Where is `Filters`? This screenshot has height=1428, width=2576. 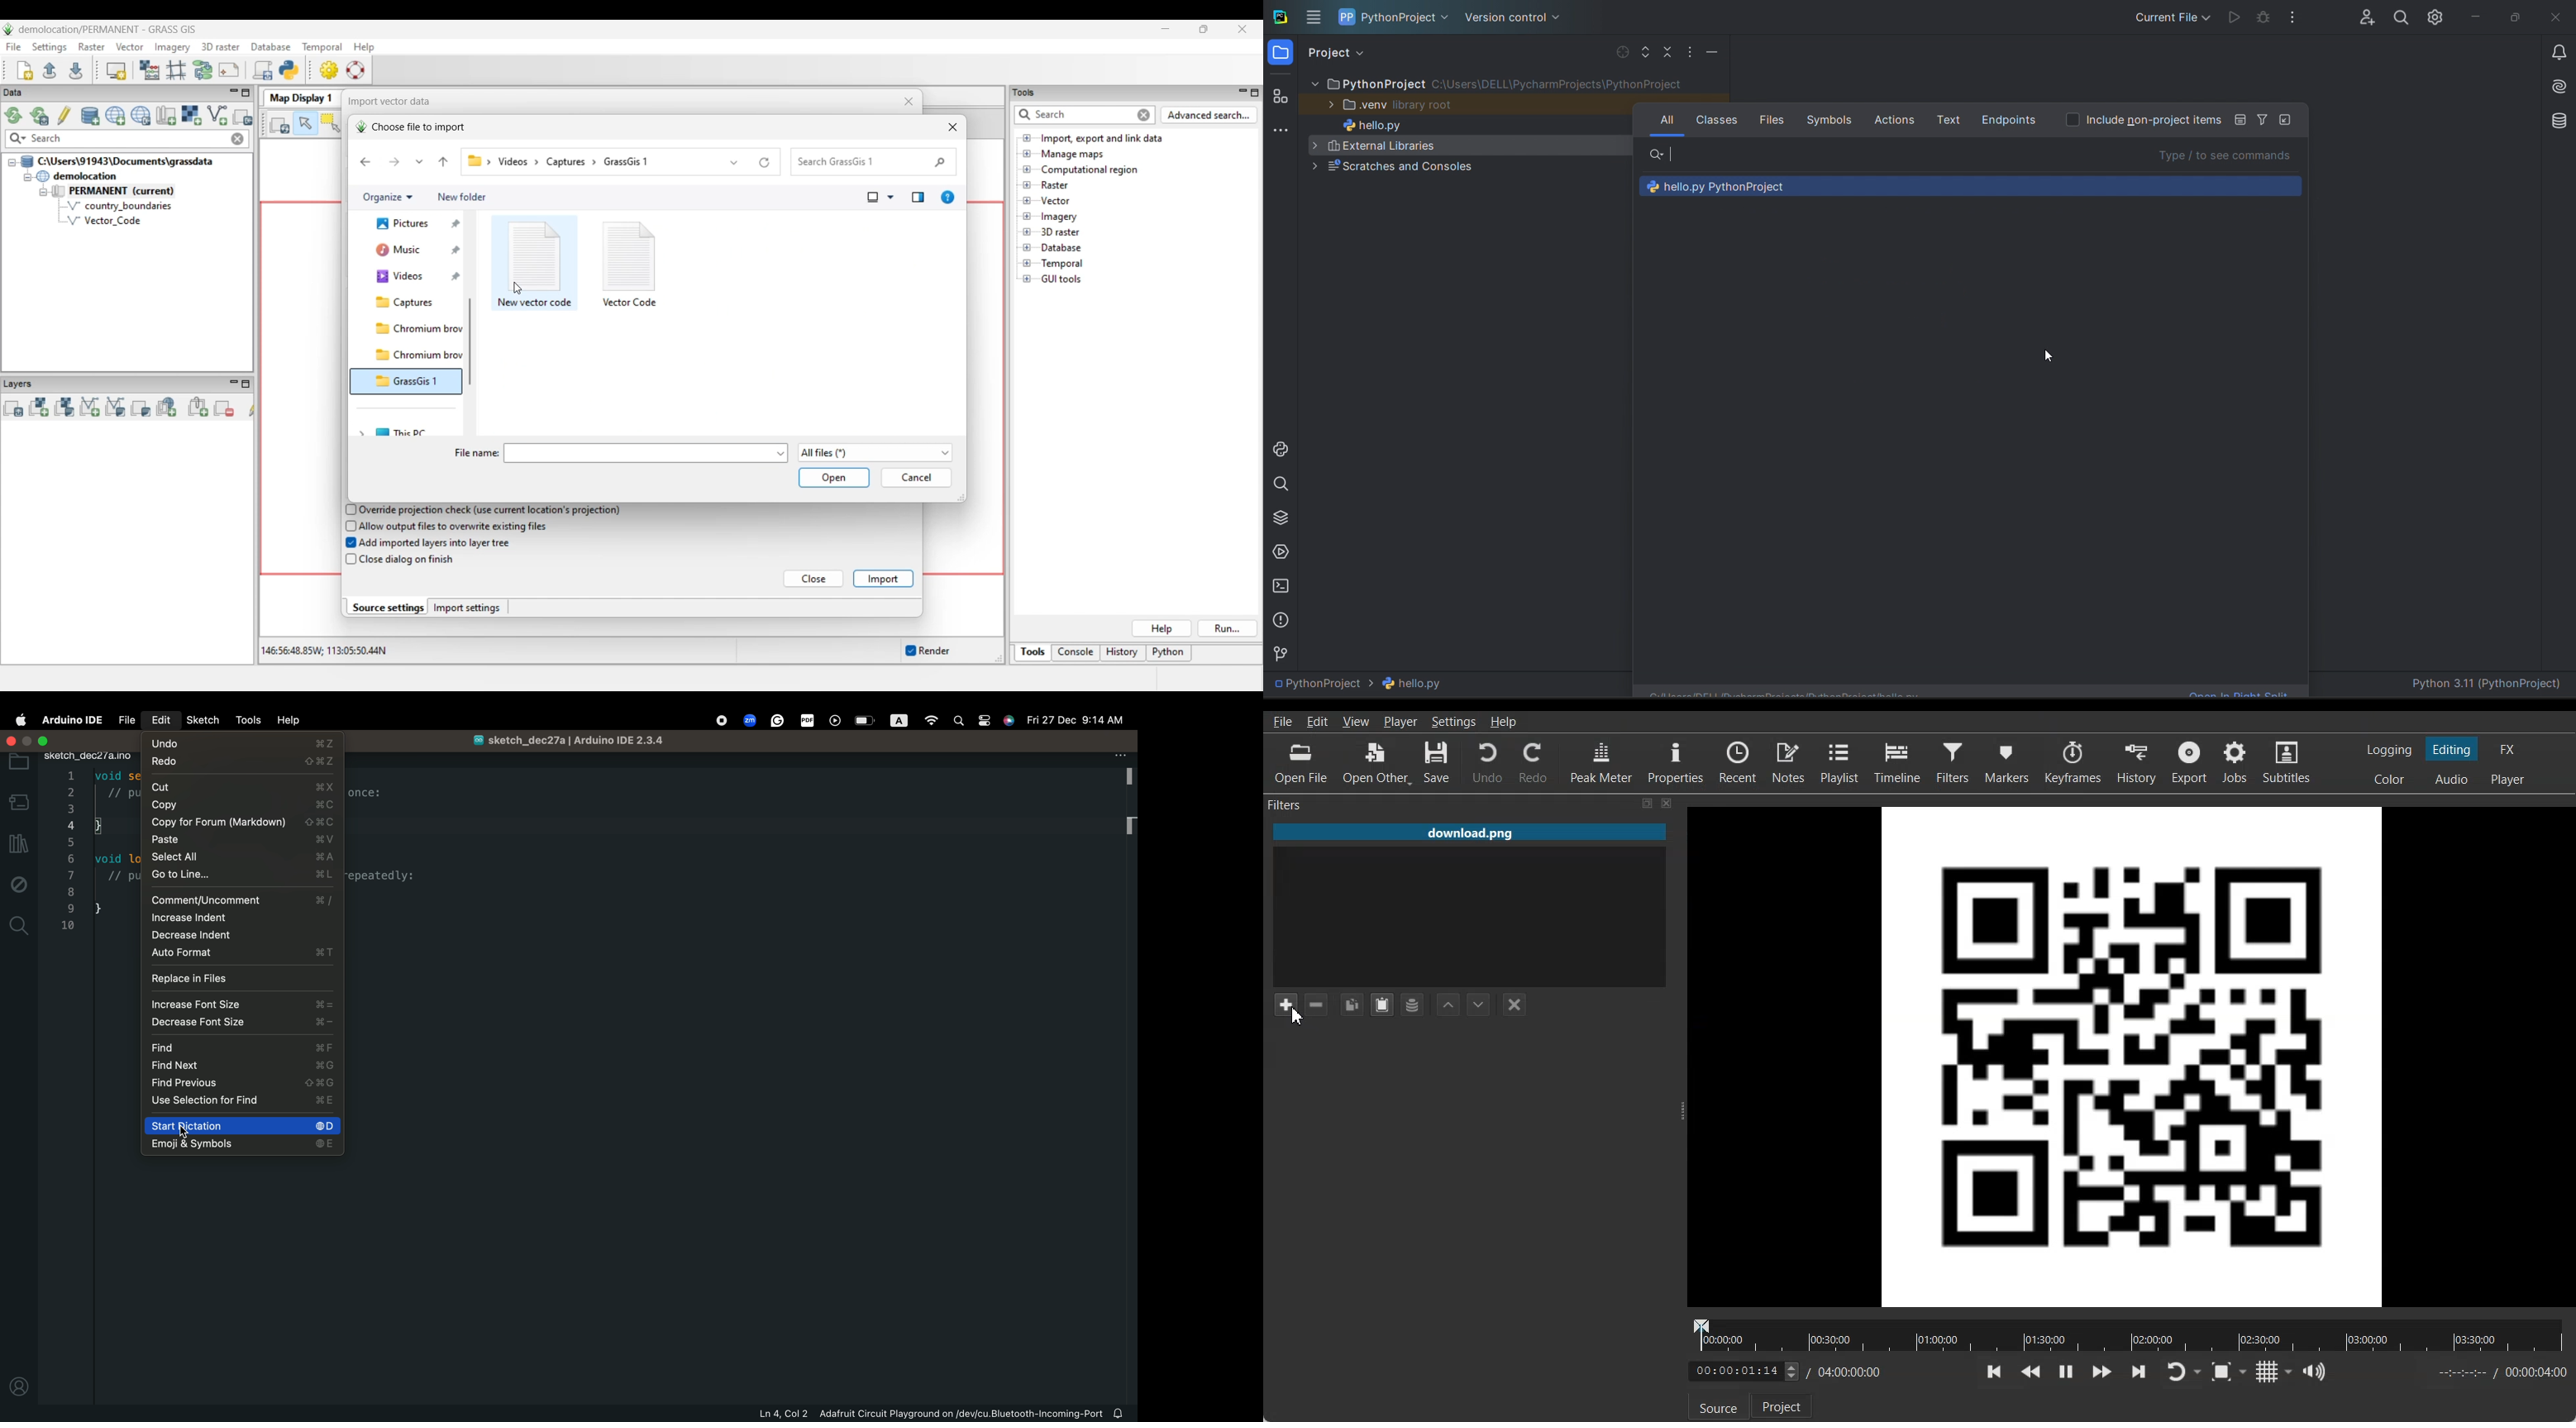
Filters is located at coordinates (1301, 804).